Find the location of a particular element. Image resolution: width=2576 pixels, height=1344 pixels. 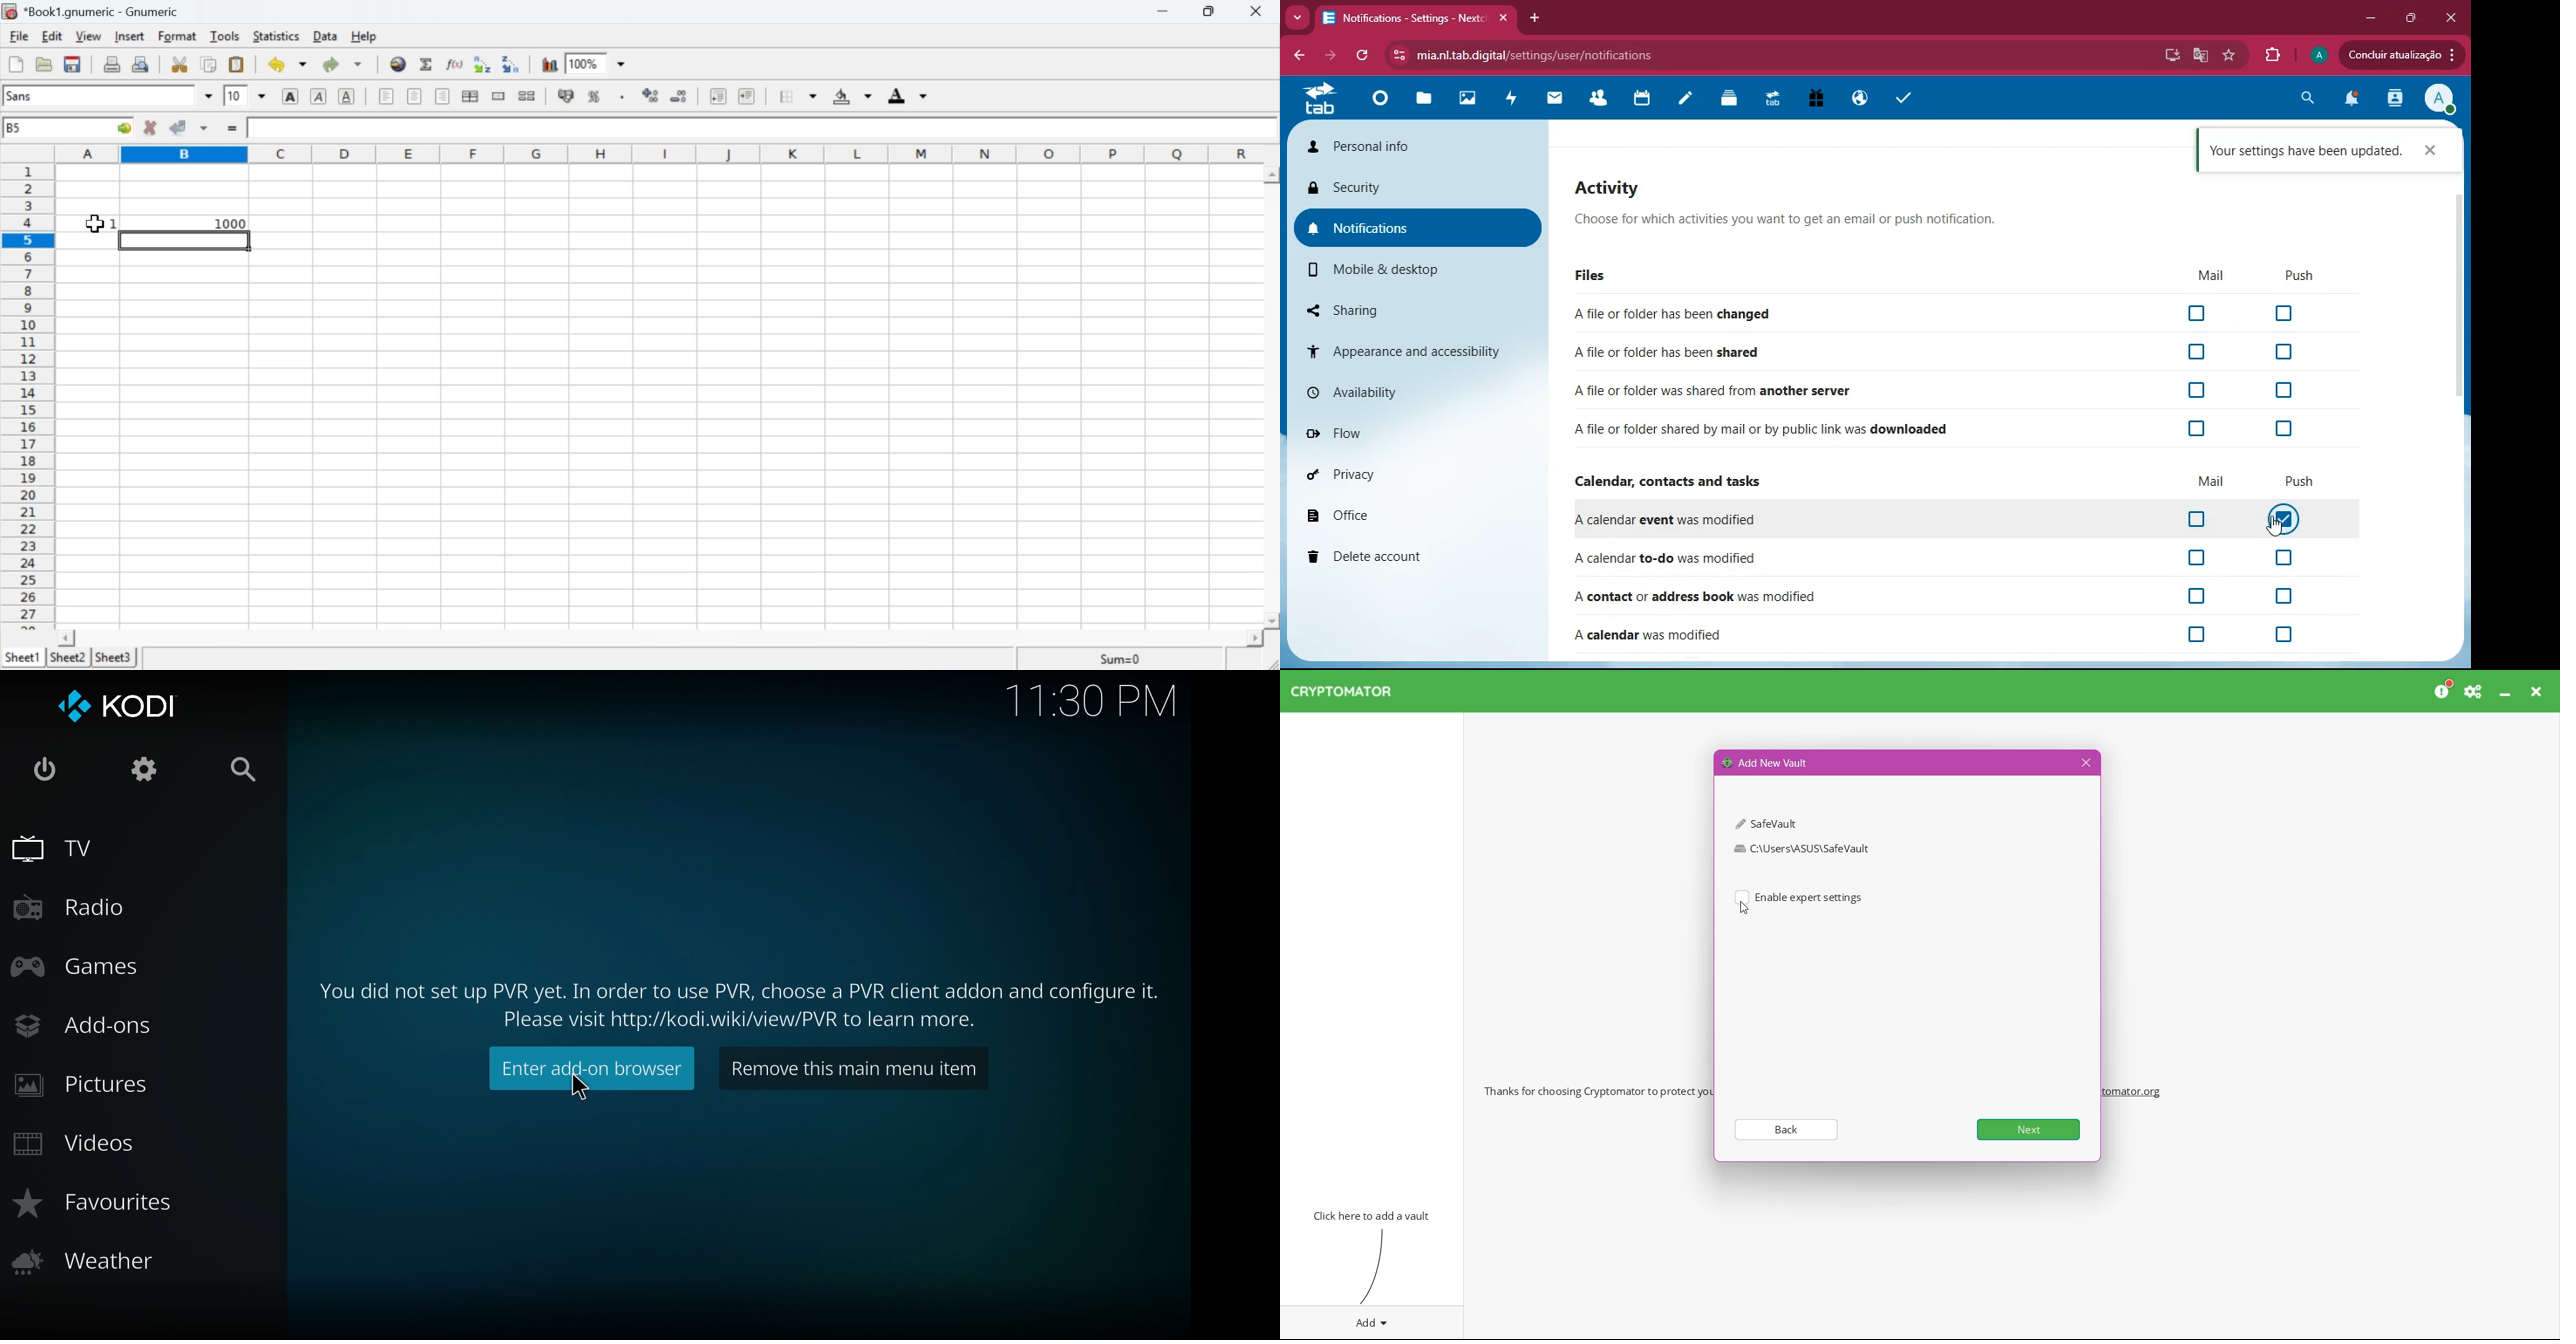

checkbox is located at coordinates (2284, 392).